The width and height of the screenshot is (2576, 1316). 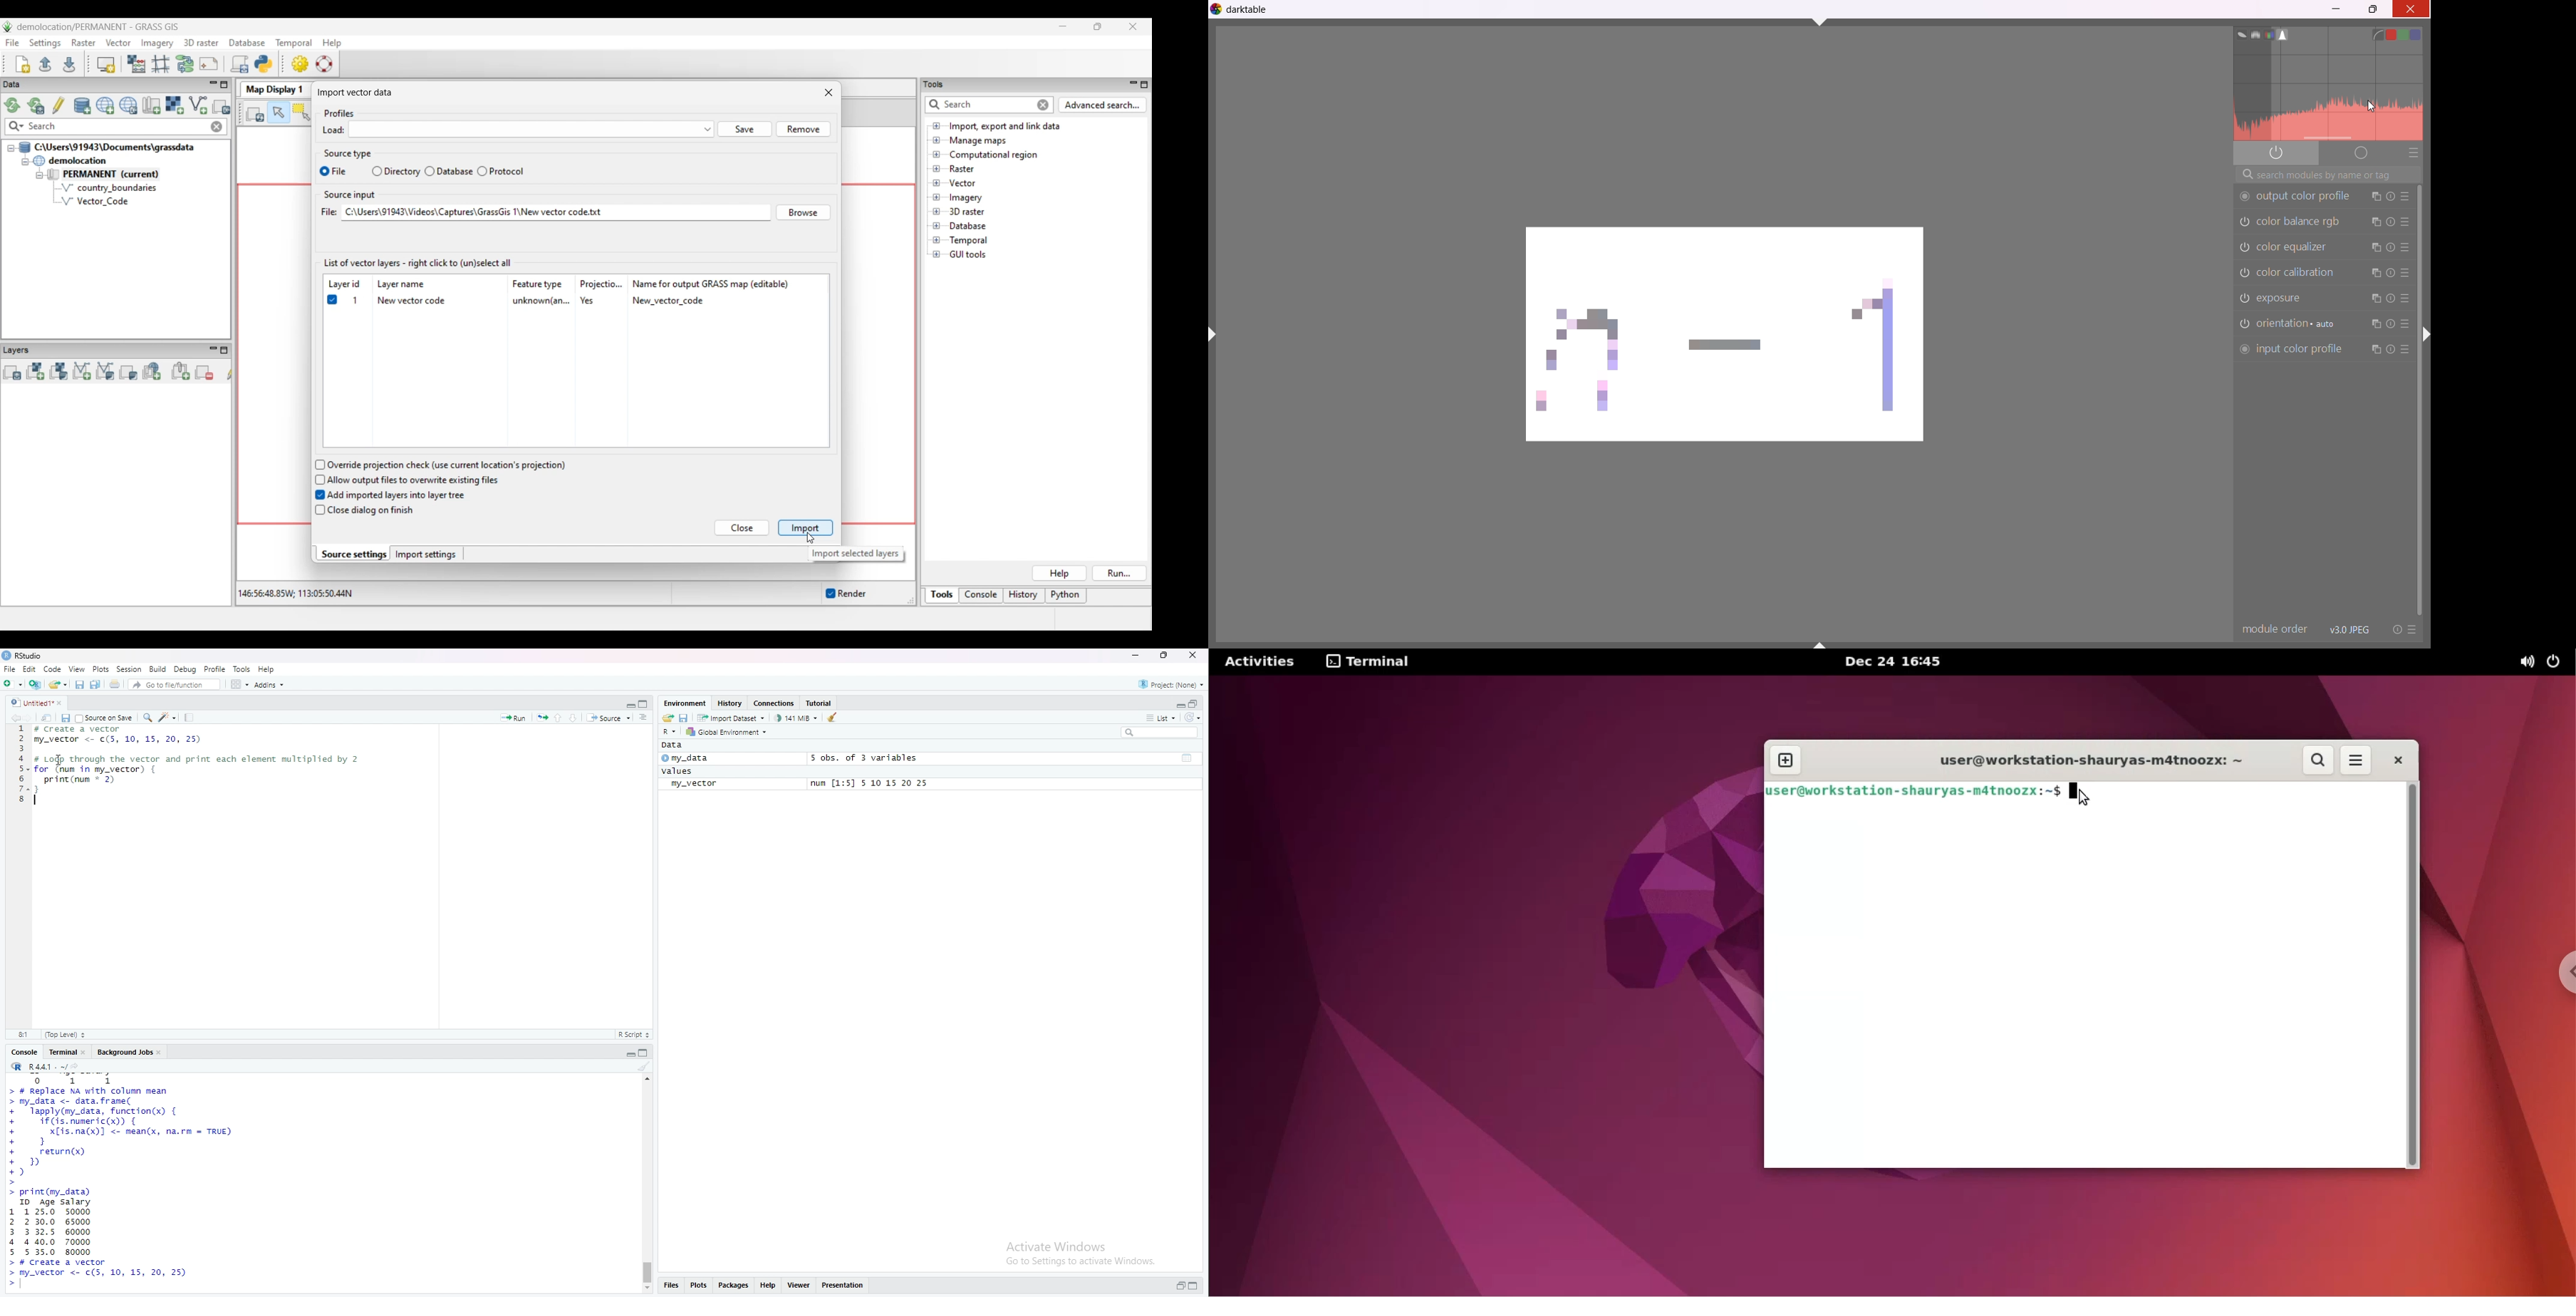 What do you see at coordinates (270, 686) in the screenshot?
I see `Addins` at bounding box center [270, 686].